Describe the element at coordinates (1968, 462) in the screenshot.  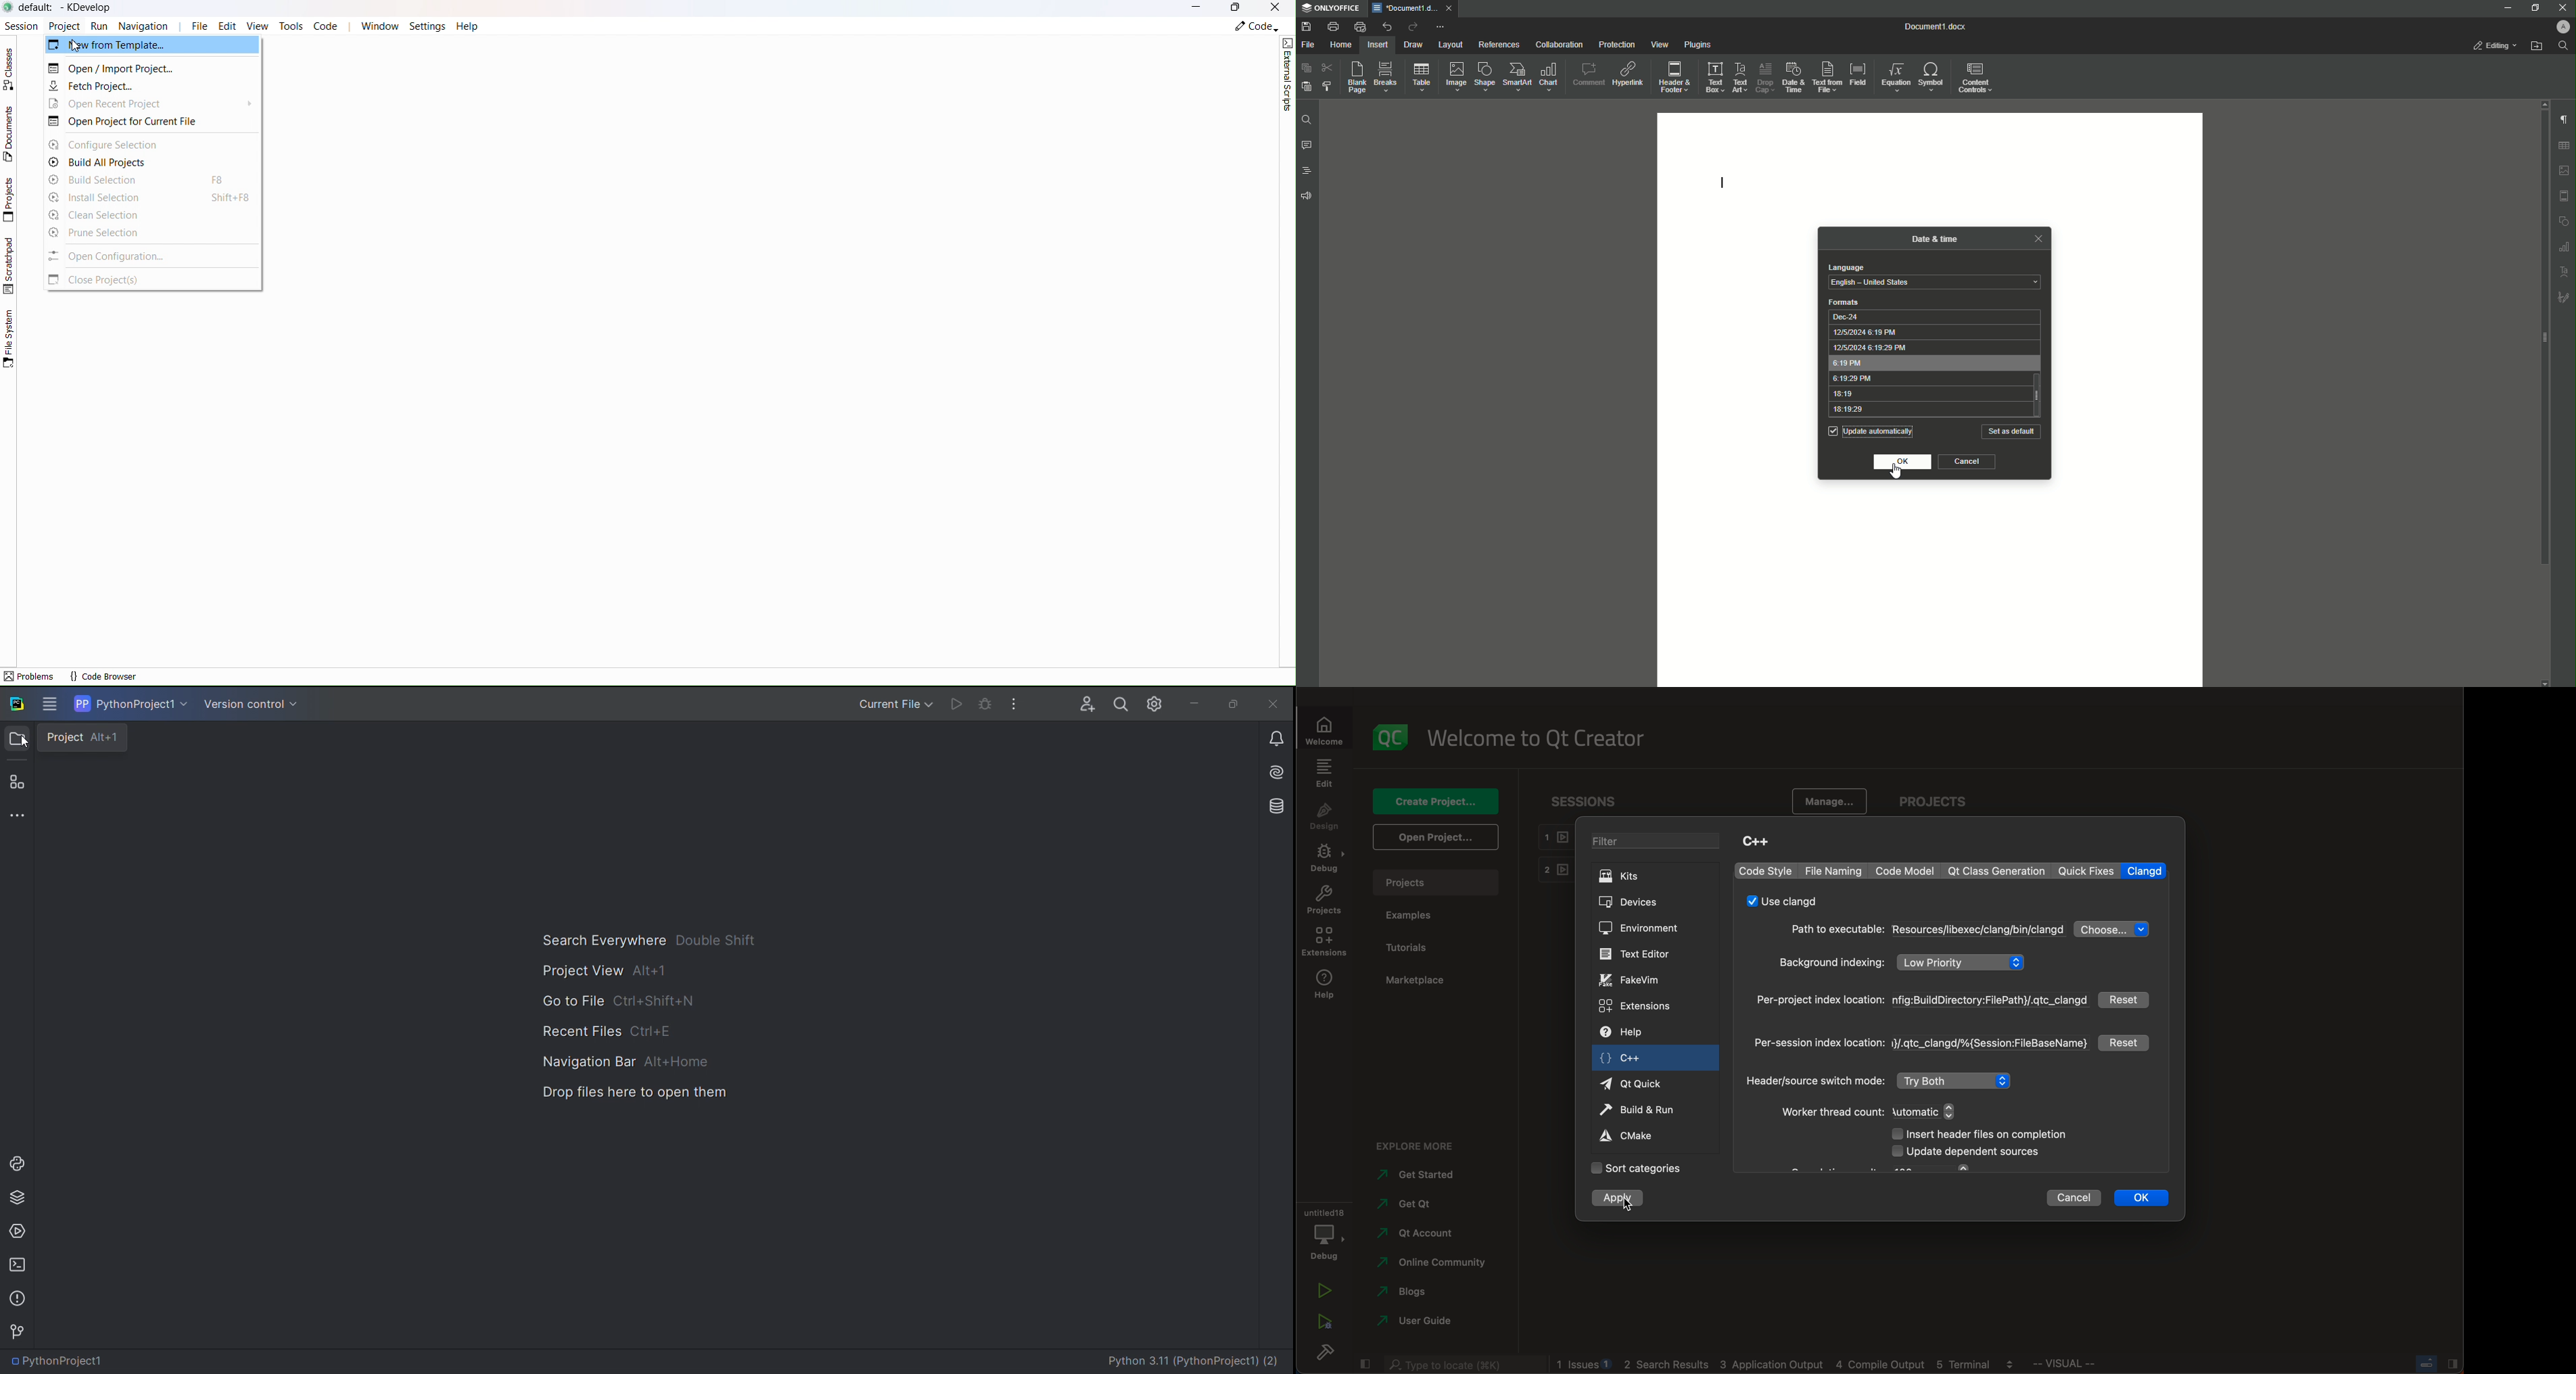
I see `Cancel` at that location.